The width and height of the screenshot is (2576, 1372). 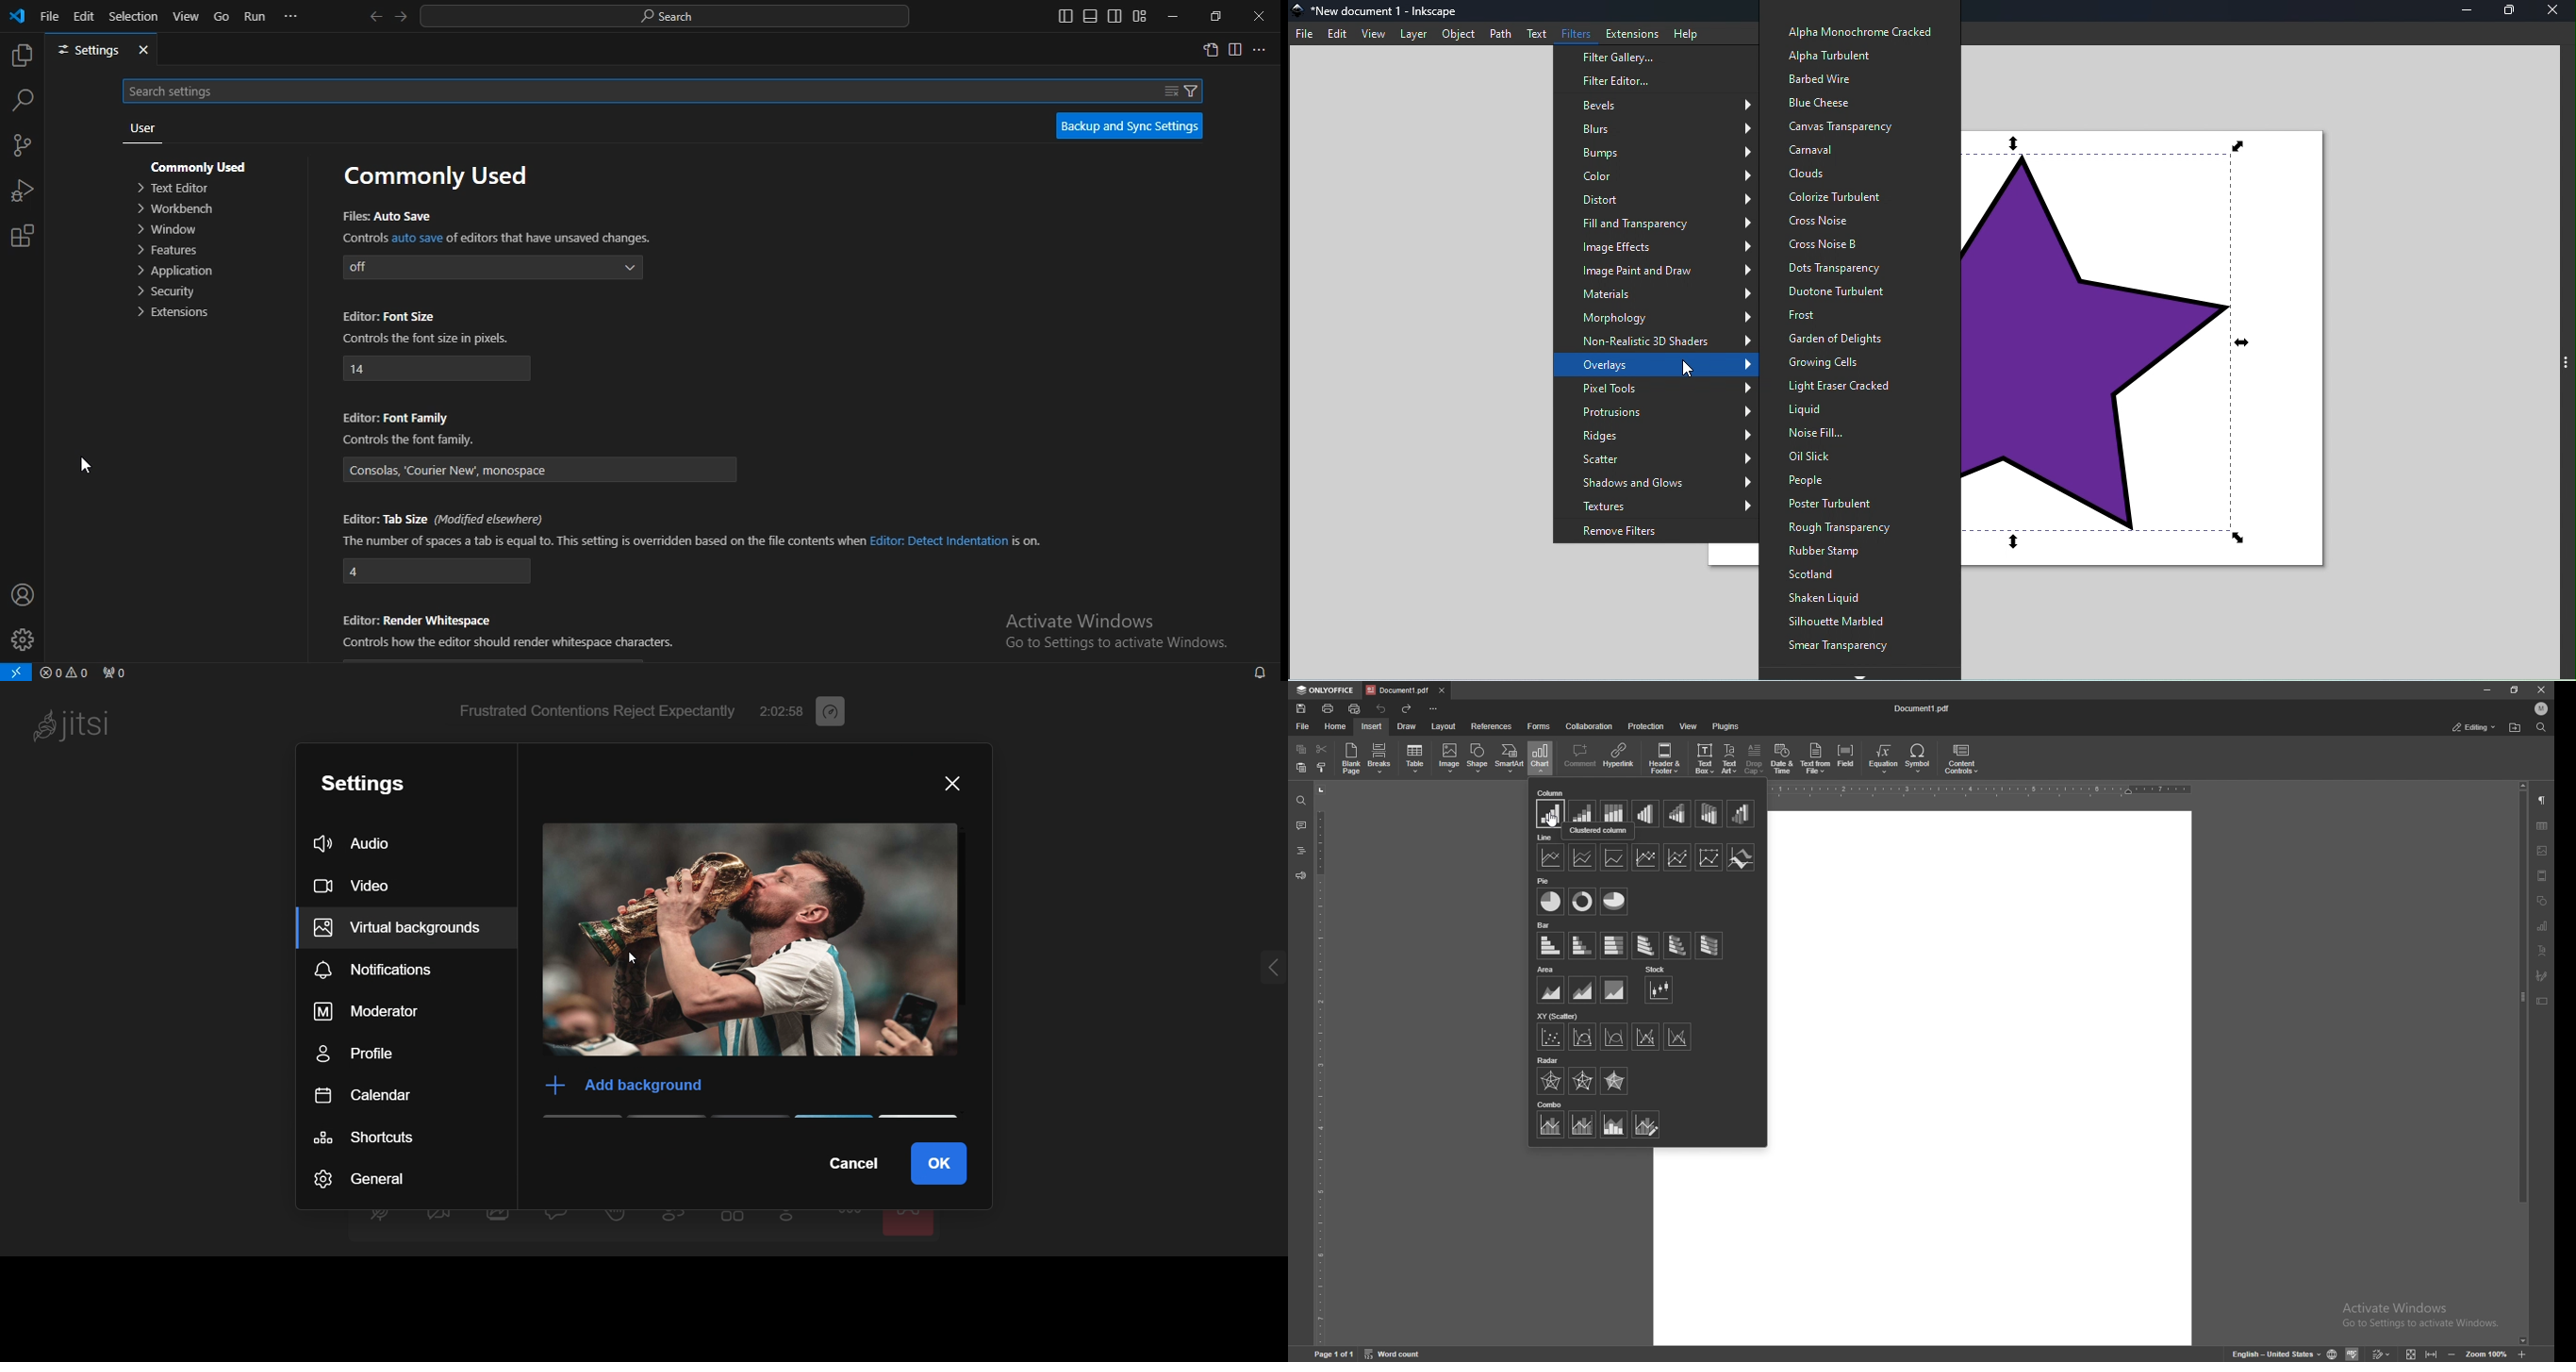 I want to click on VSCode, so click(x=17, y=16).